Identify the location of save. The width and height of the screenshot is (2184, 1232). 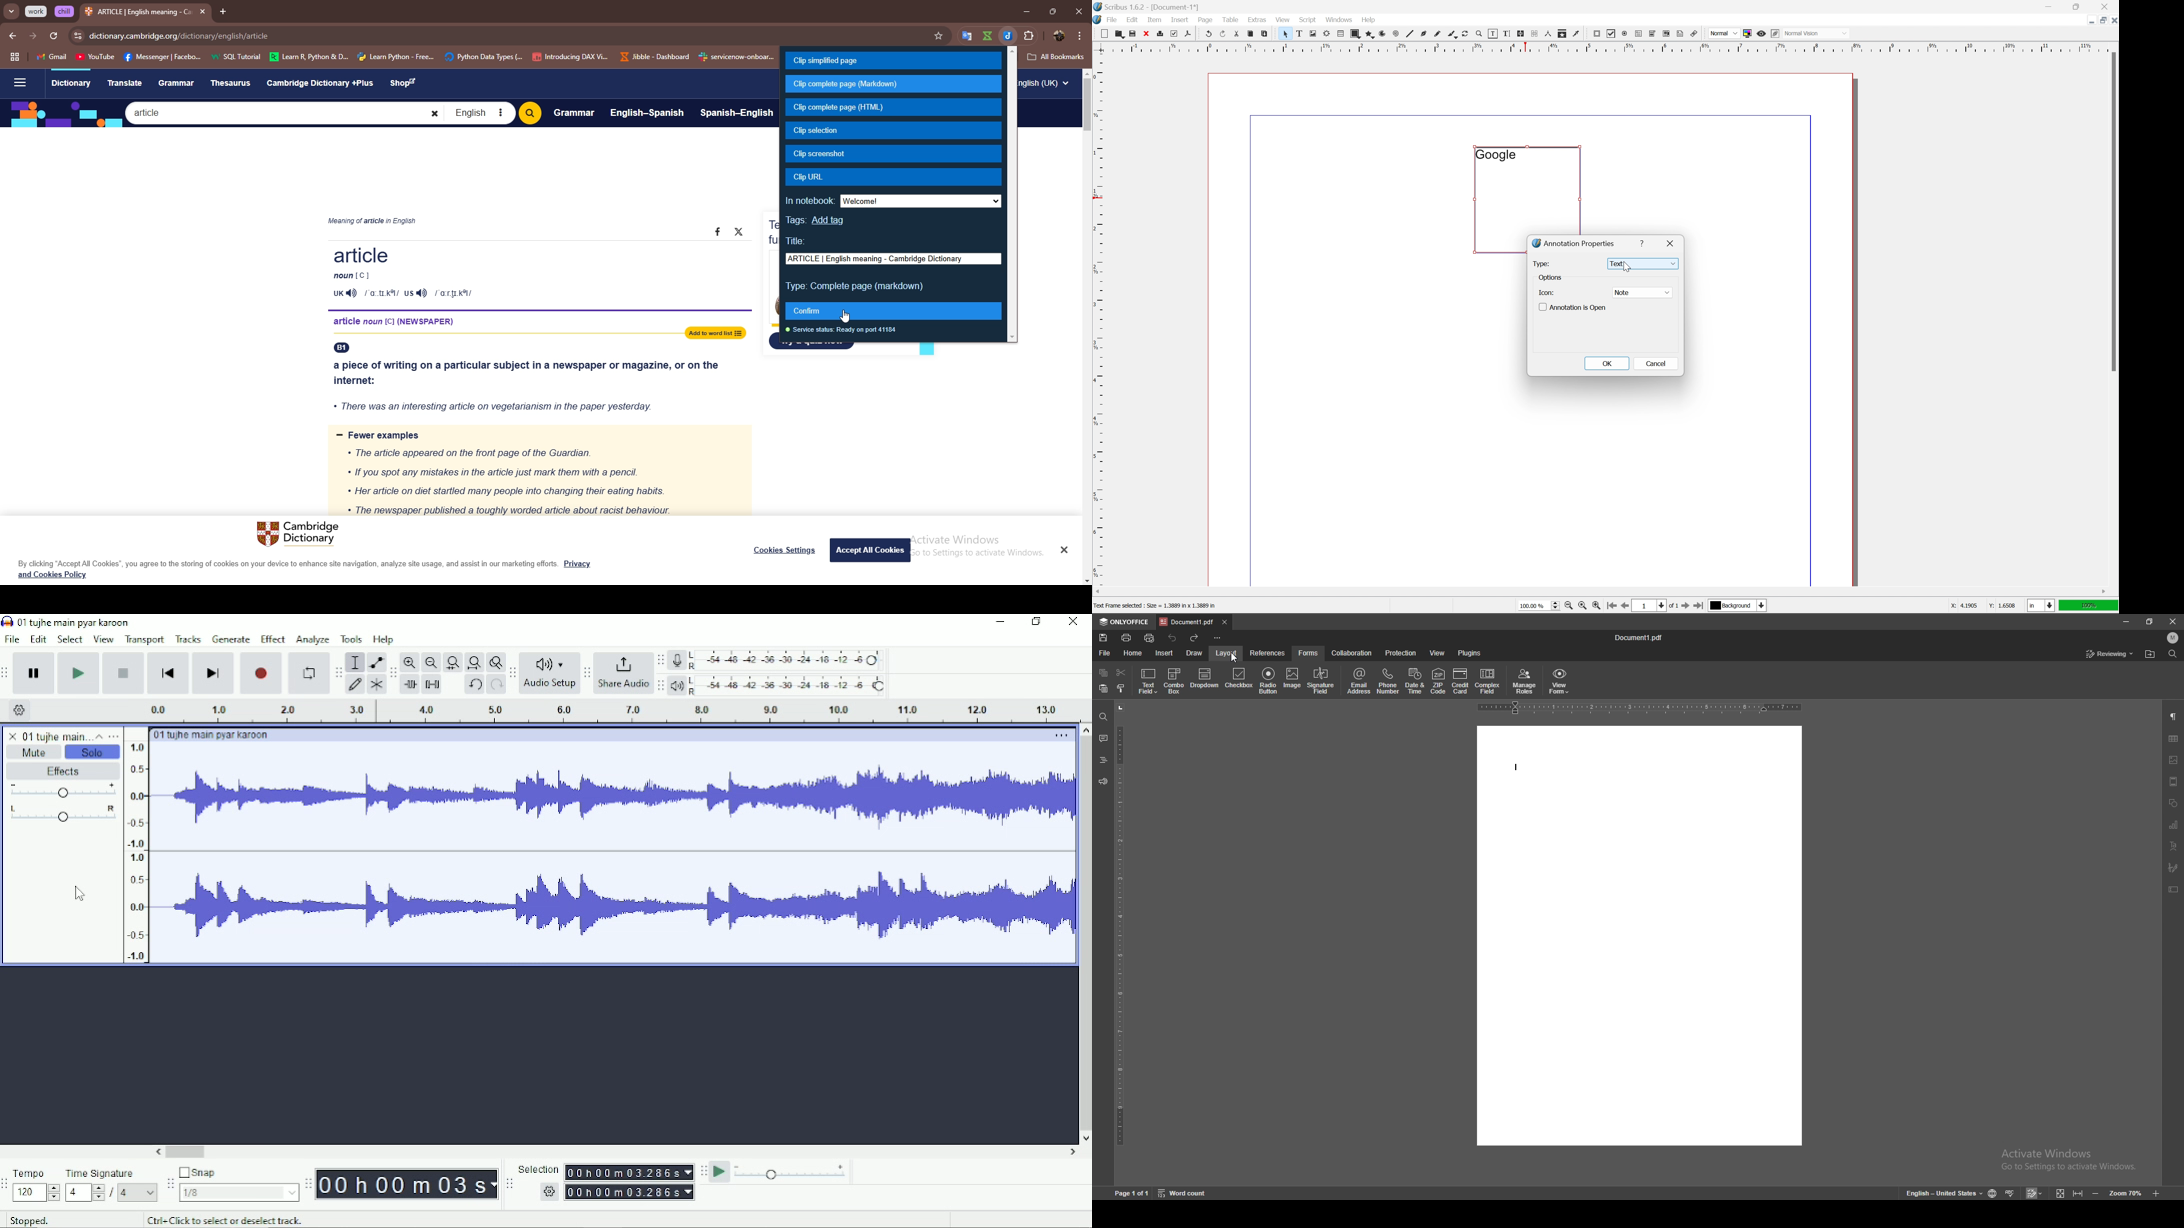
(1133, 34).